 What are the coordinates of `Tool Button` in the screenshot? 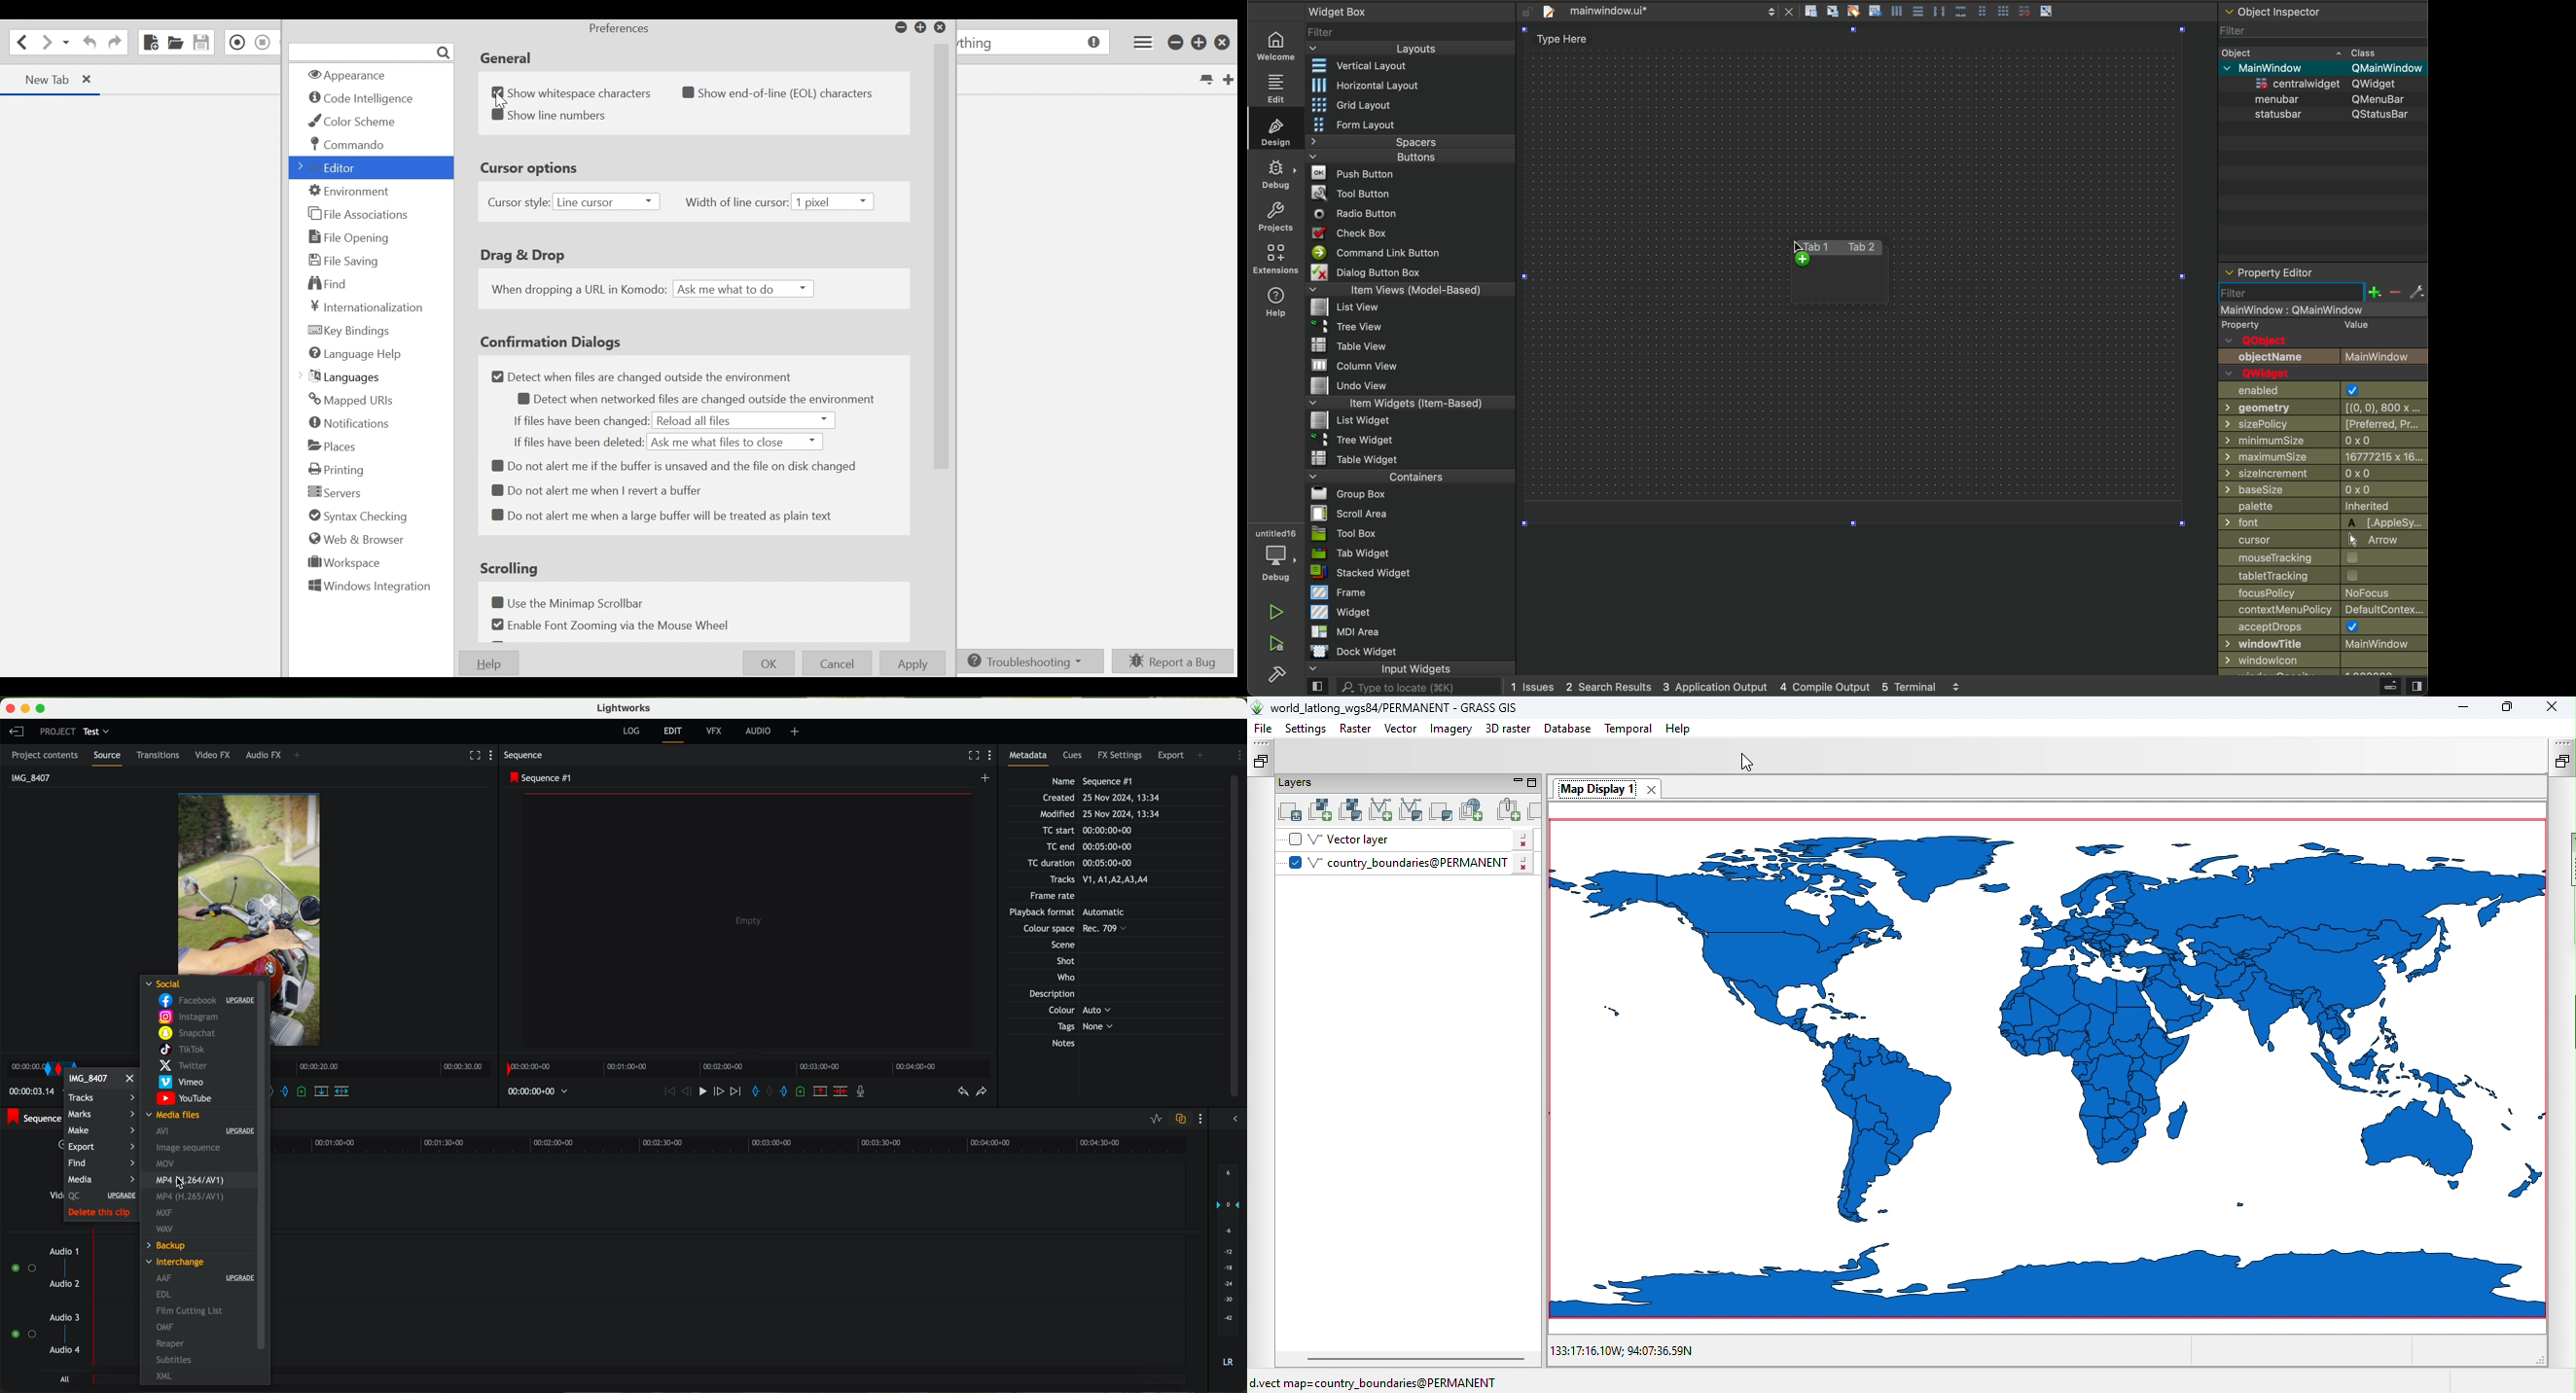 It's located at (1351, 195).